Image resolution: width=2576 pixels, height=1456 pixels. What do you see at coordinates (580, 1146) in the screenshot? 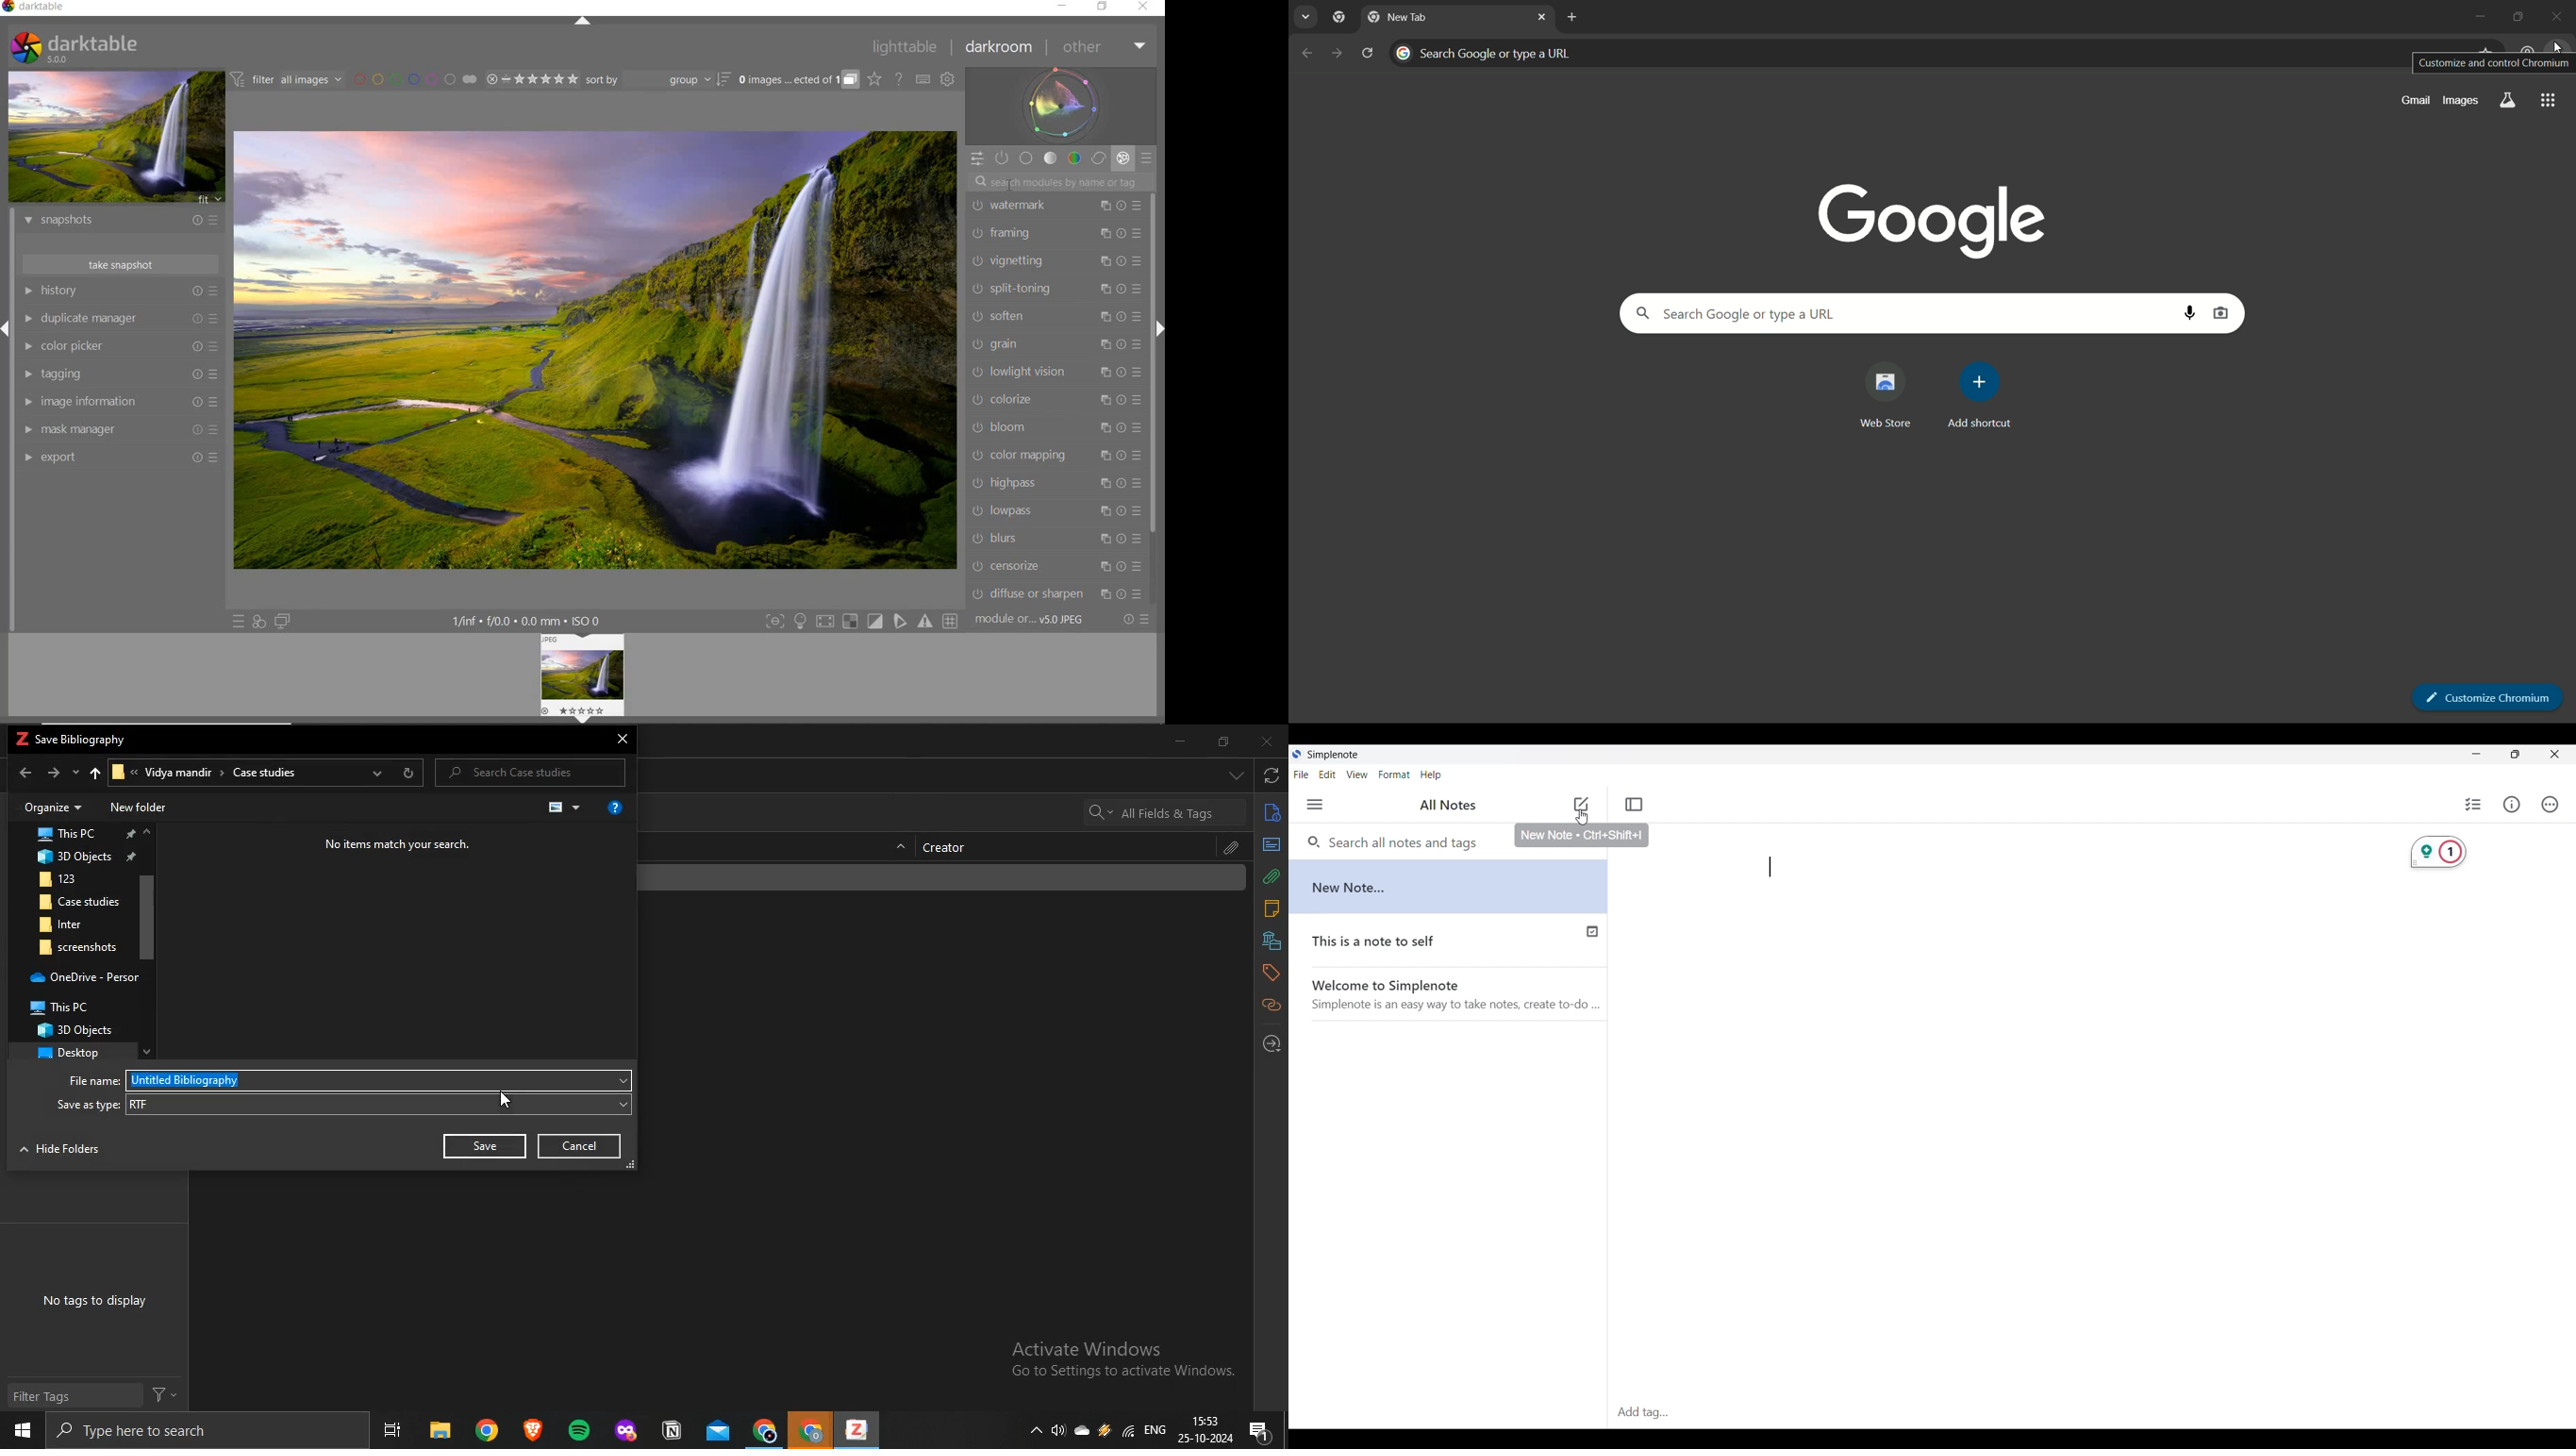
I see `Cancel` at bounding box center [580, 1146].